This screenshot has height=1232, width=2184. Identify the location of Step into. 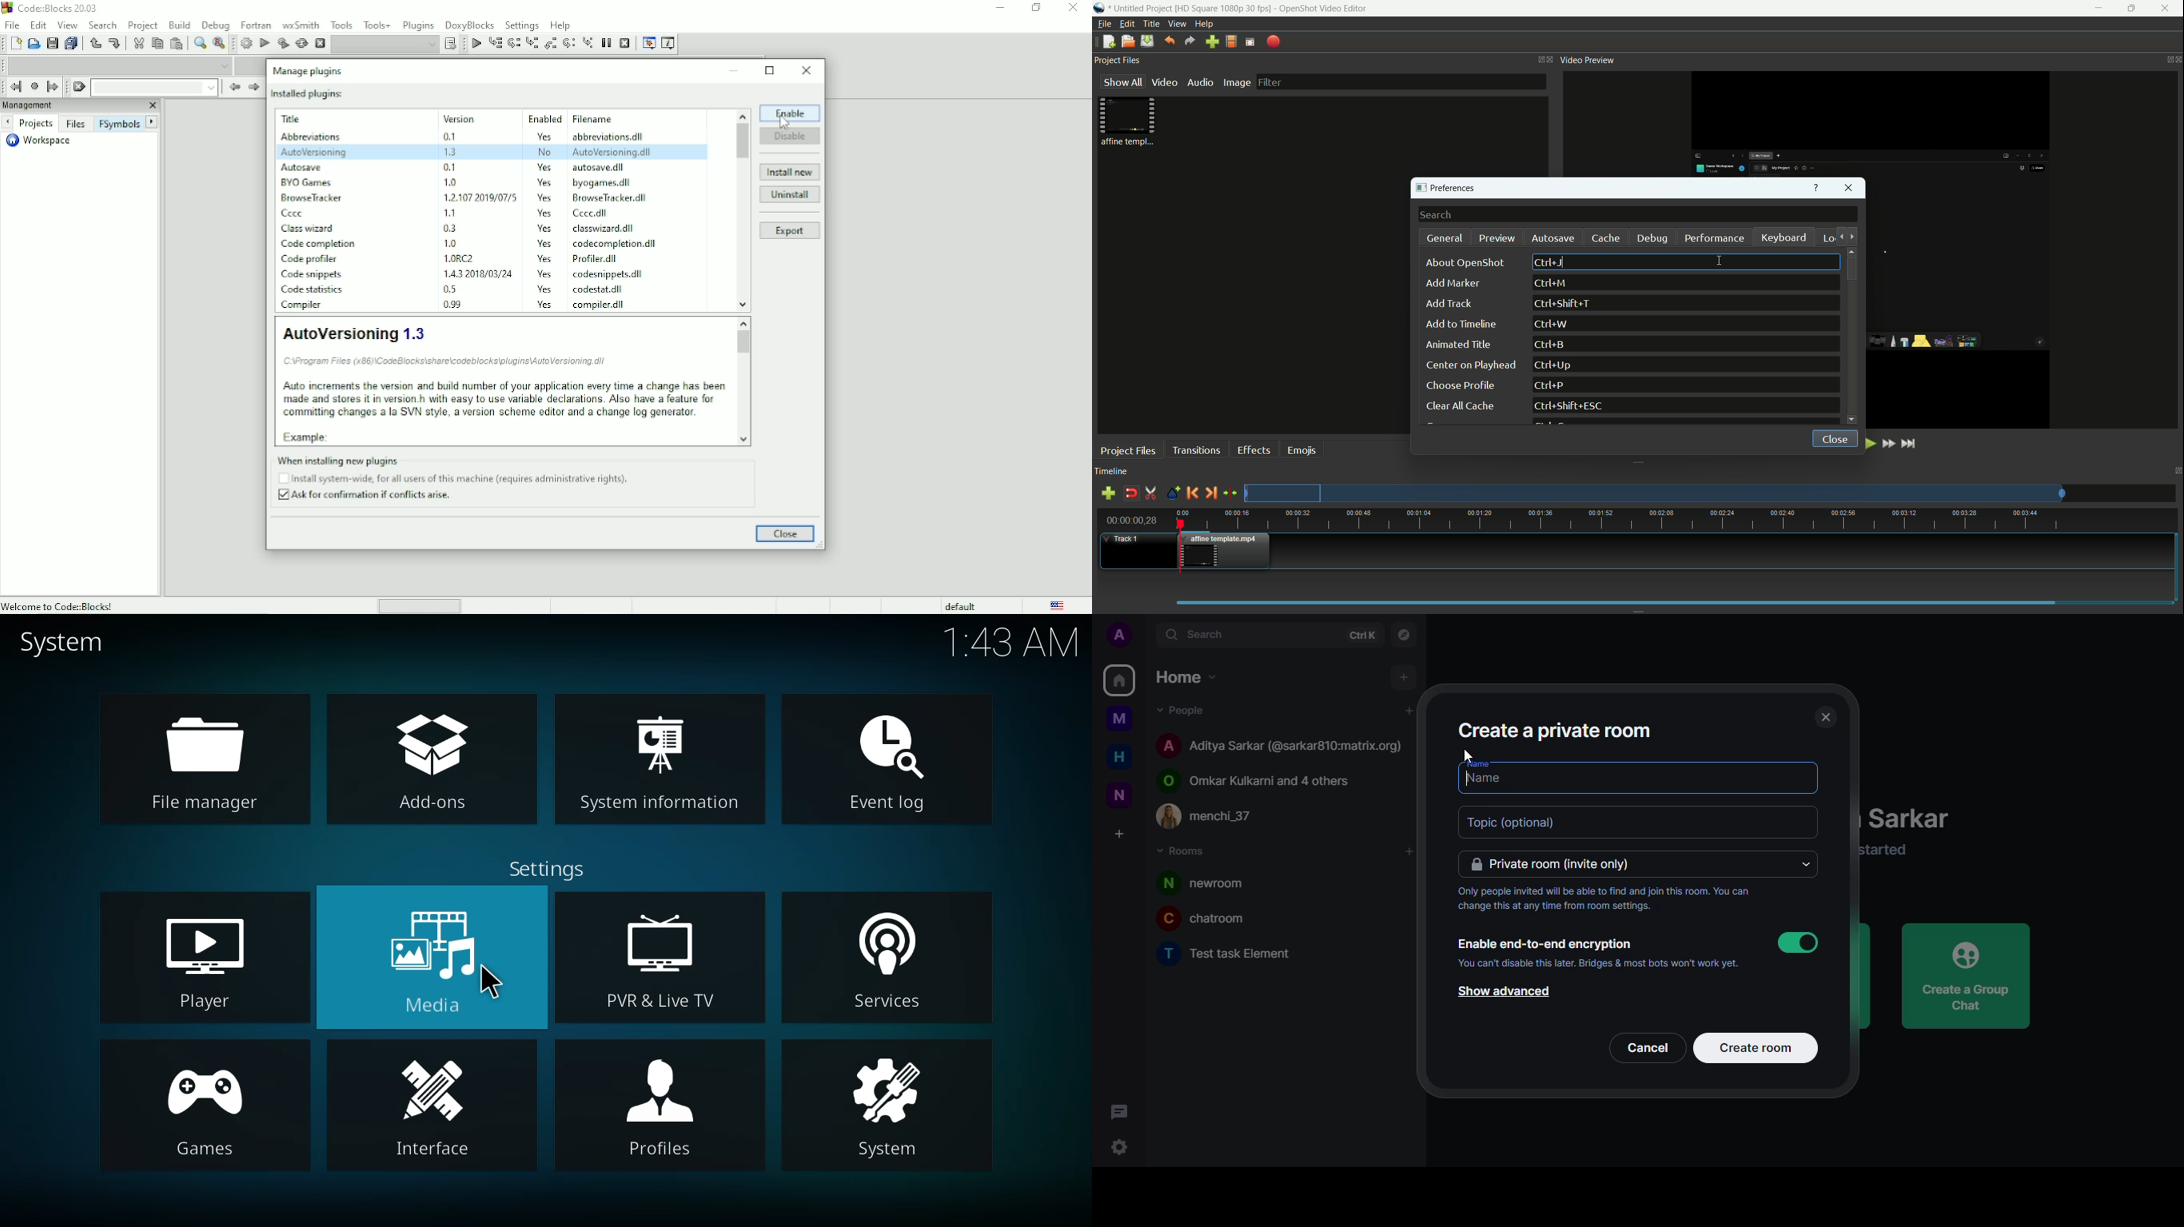
(531, 44).